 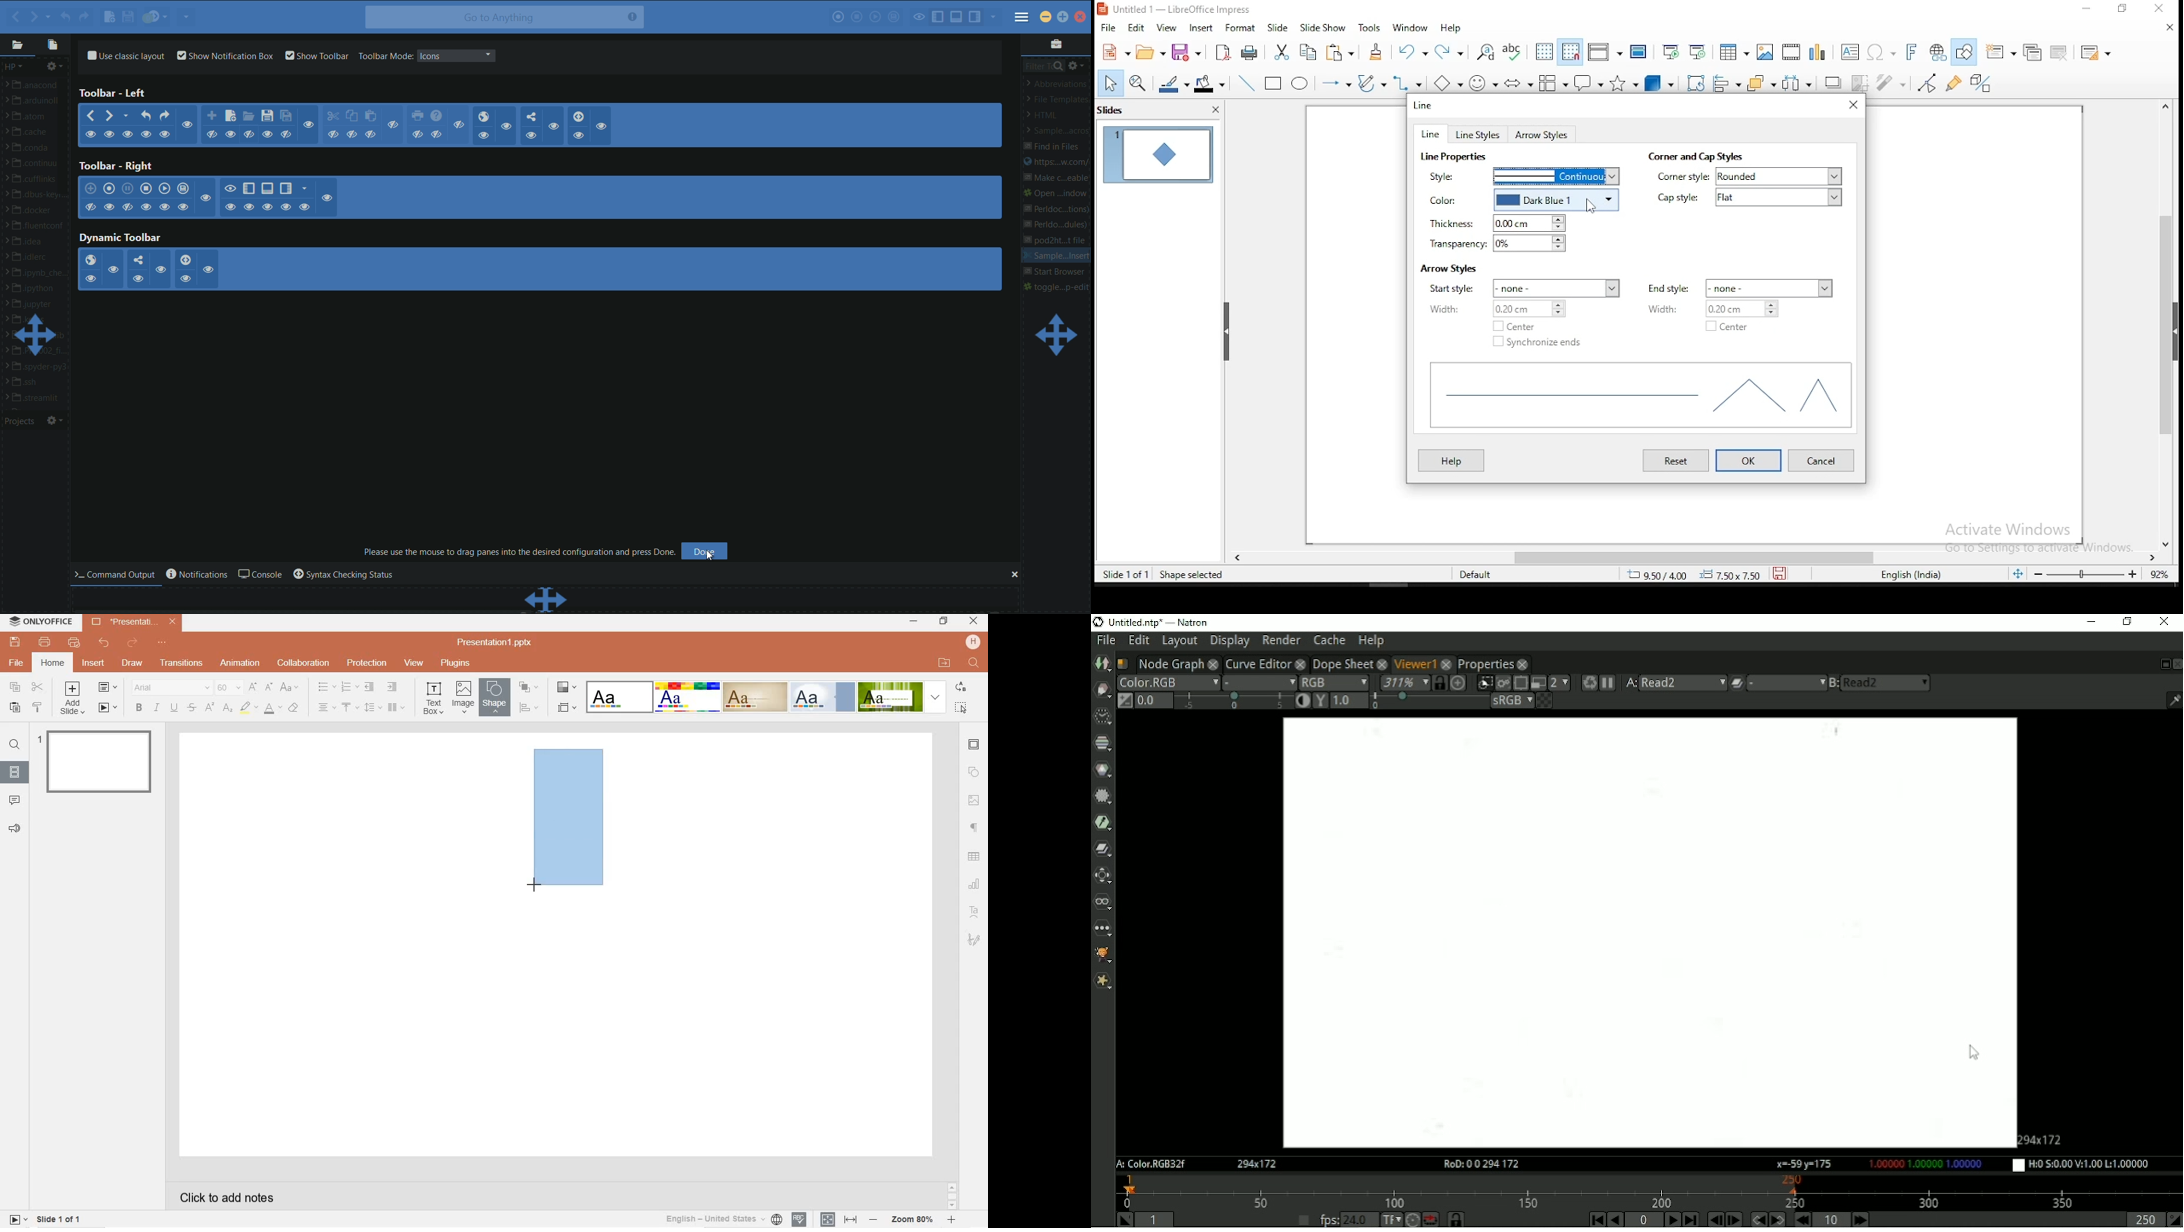 I want to click on duplicate slide, so click(x=2030, y=53).